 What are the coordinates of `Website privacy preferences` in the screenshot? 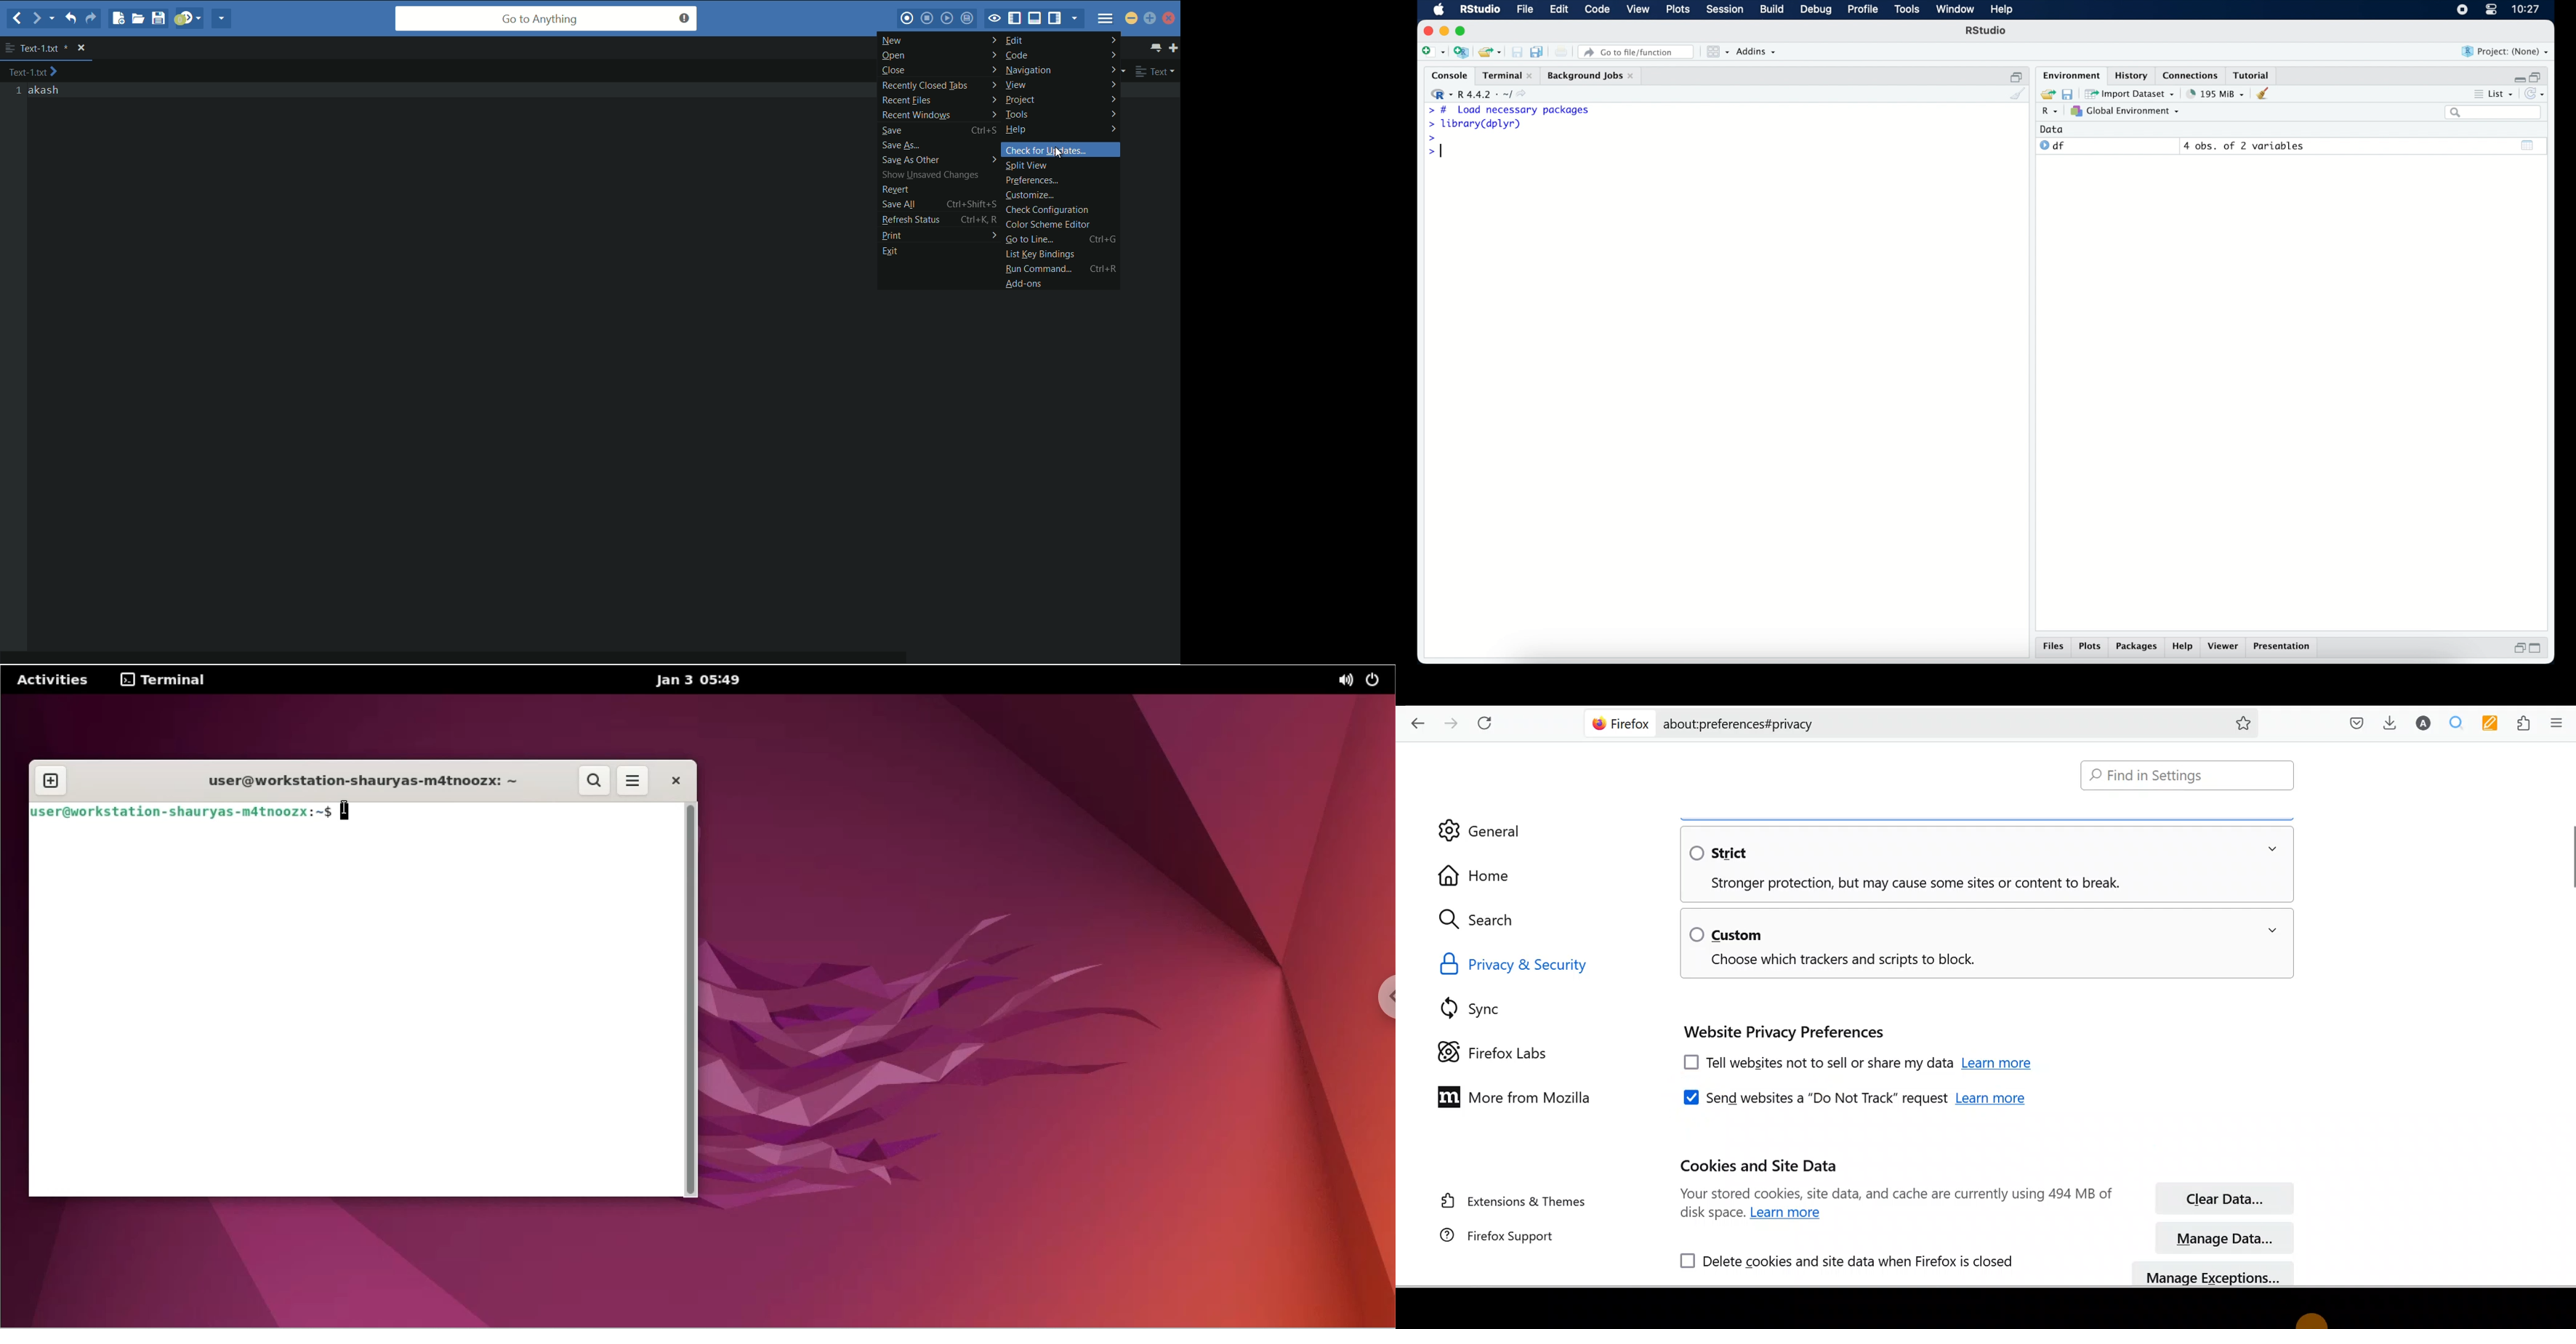 It's located at (1781, 1032).